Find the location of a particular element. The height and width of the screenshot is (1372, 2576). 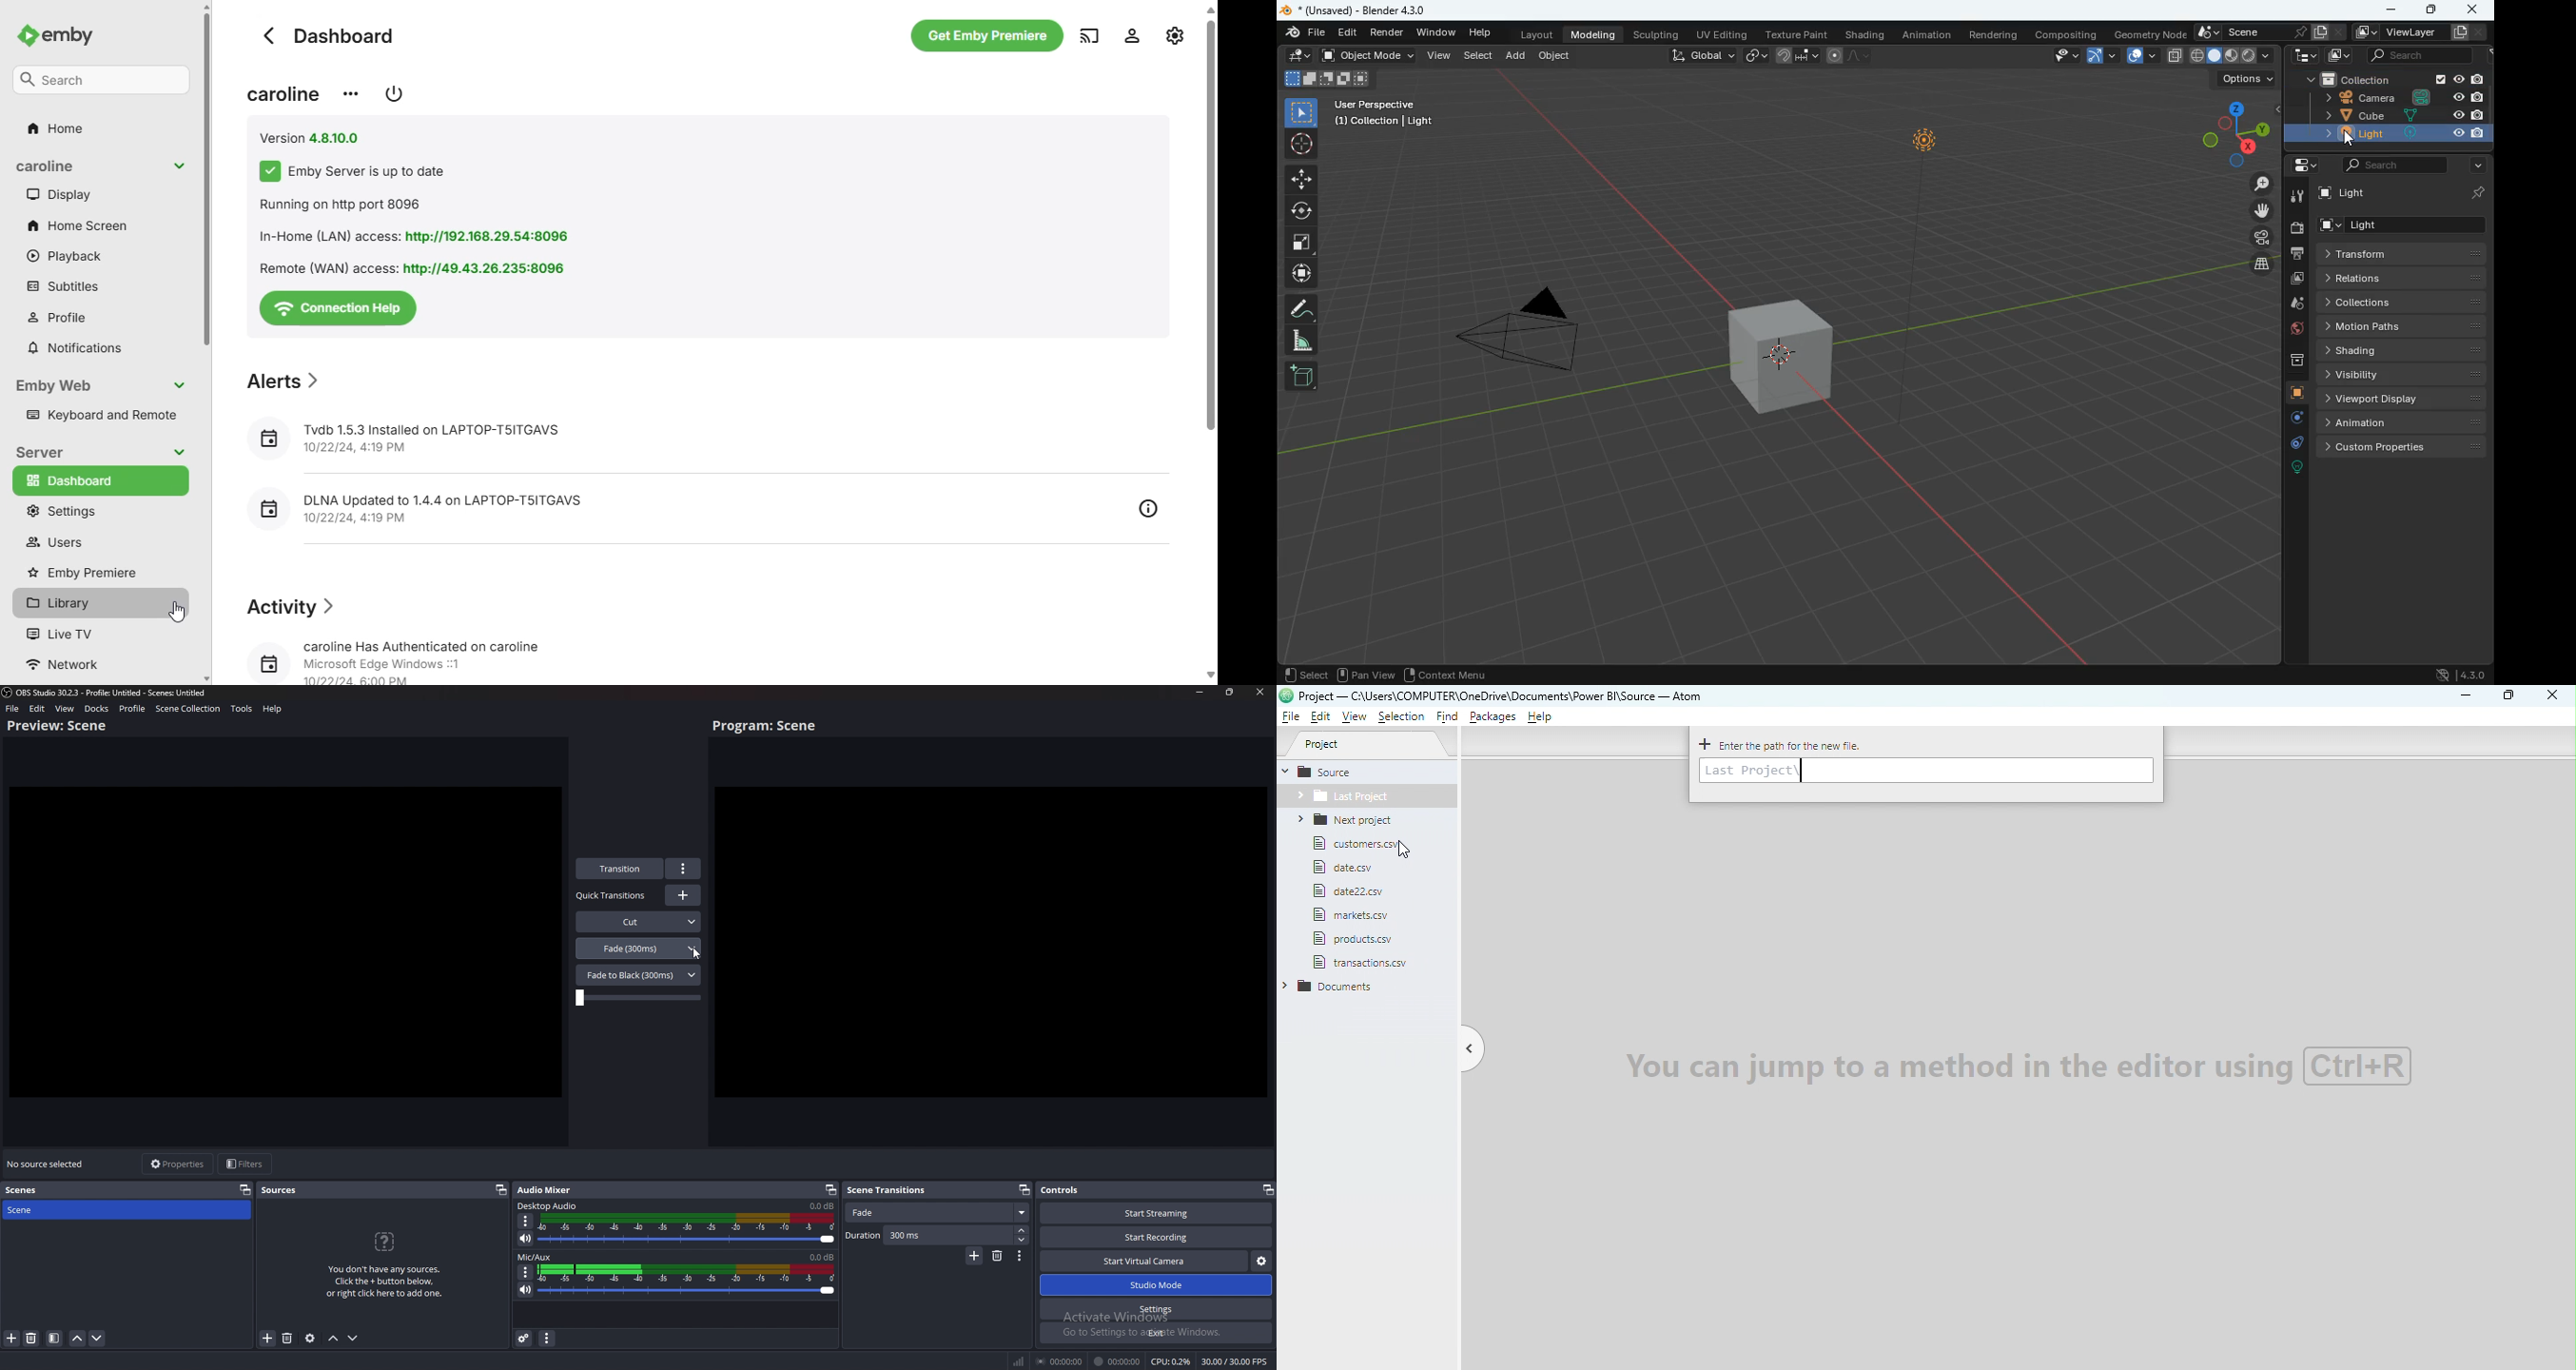

network is located at coordinates (1017, 1361).